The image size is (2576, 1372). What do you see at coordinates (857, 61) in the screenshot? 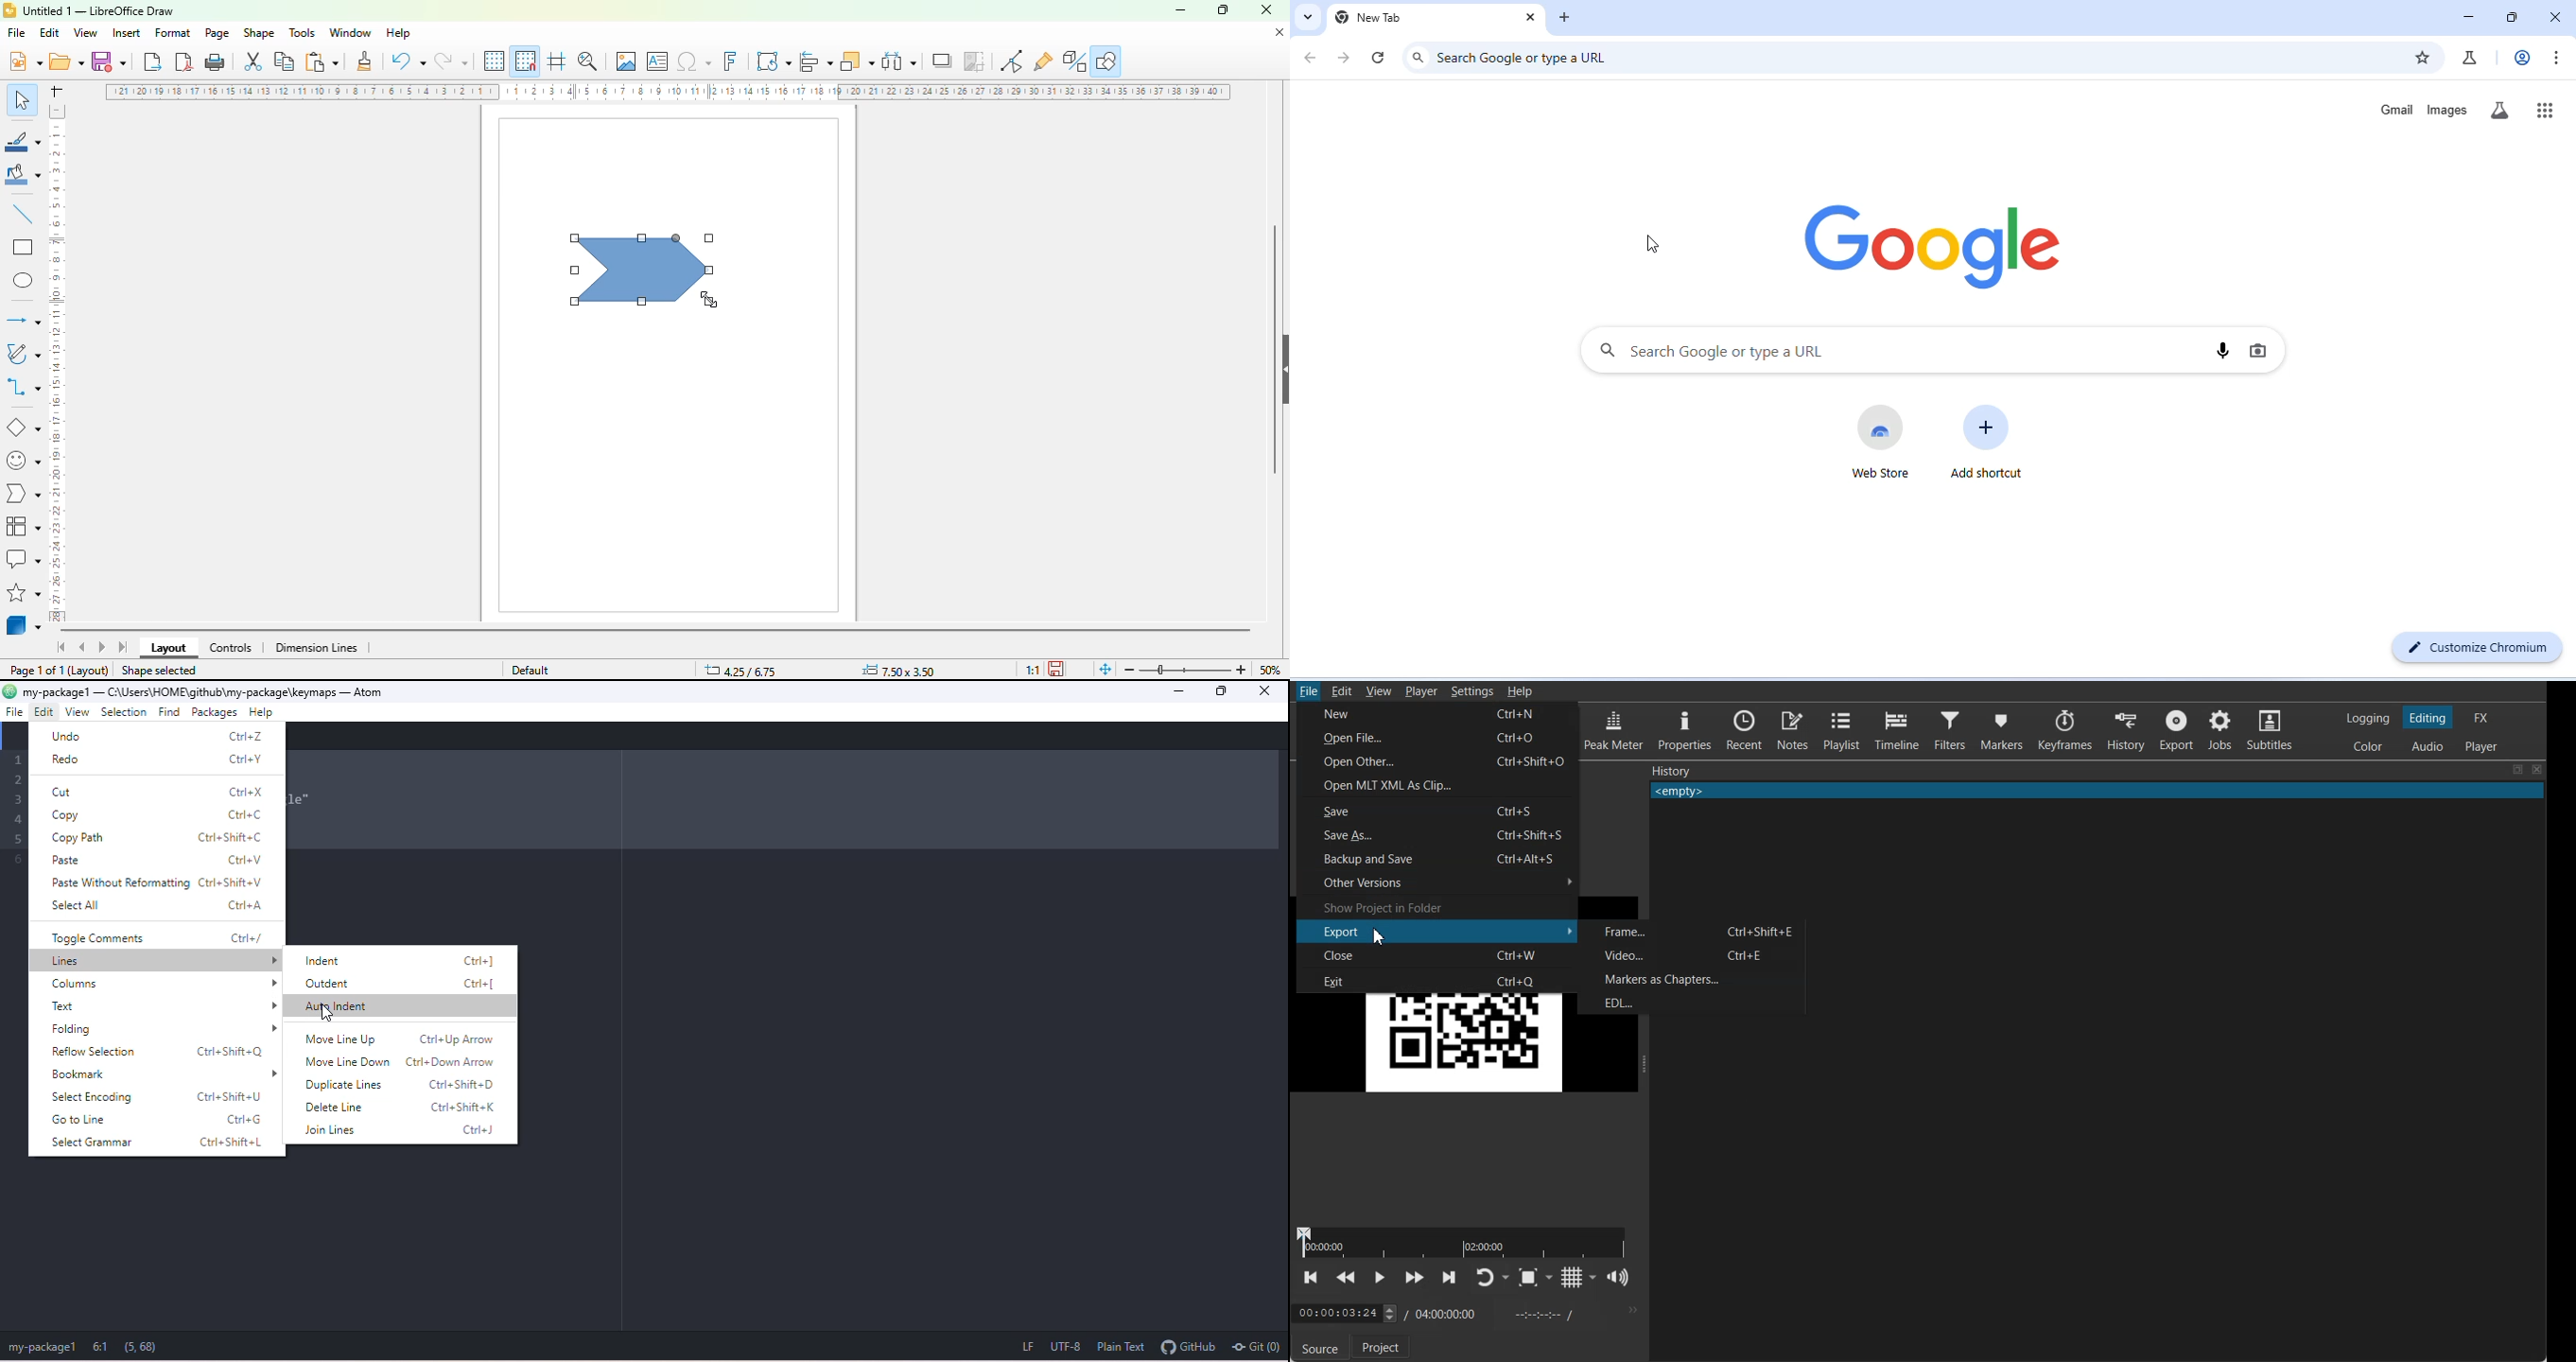
I see `arrange` at bounding box center [857, 61].